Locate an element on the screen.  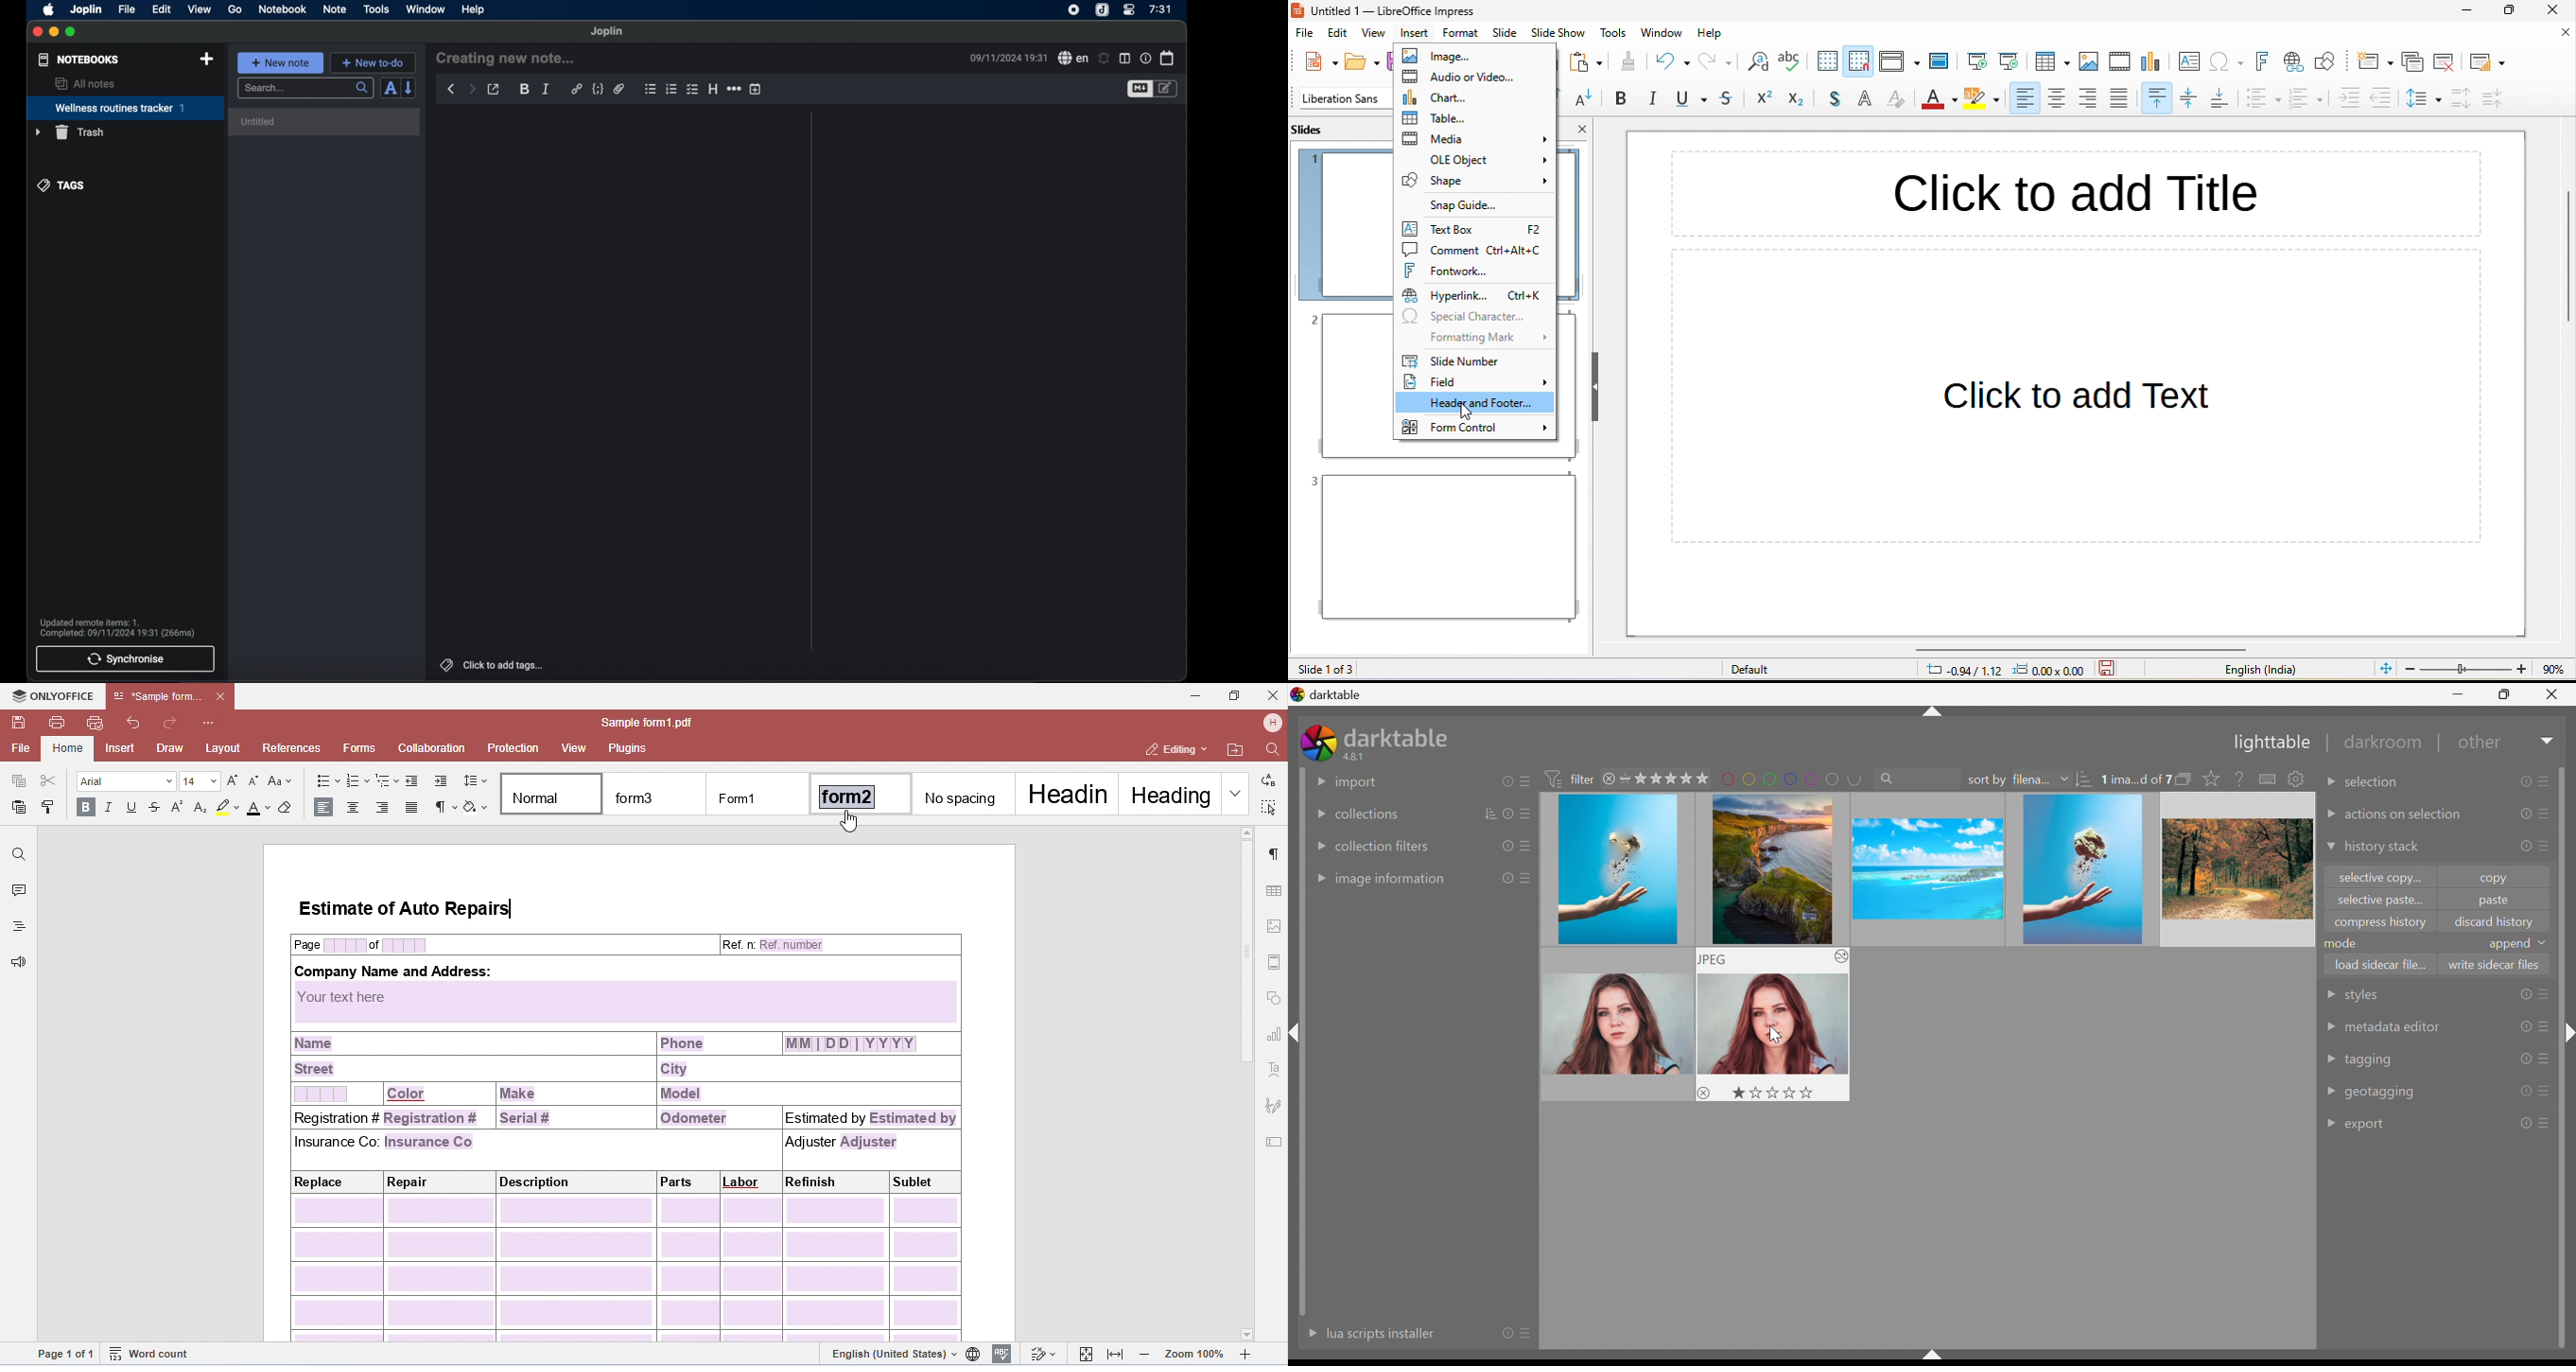
open is located at coordinates (1363, 60).